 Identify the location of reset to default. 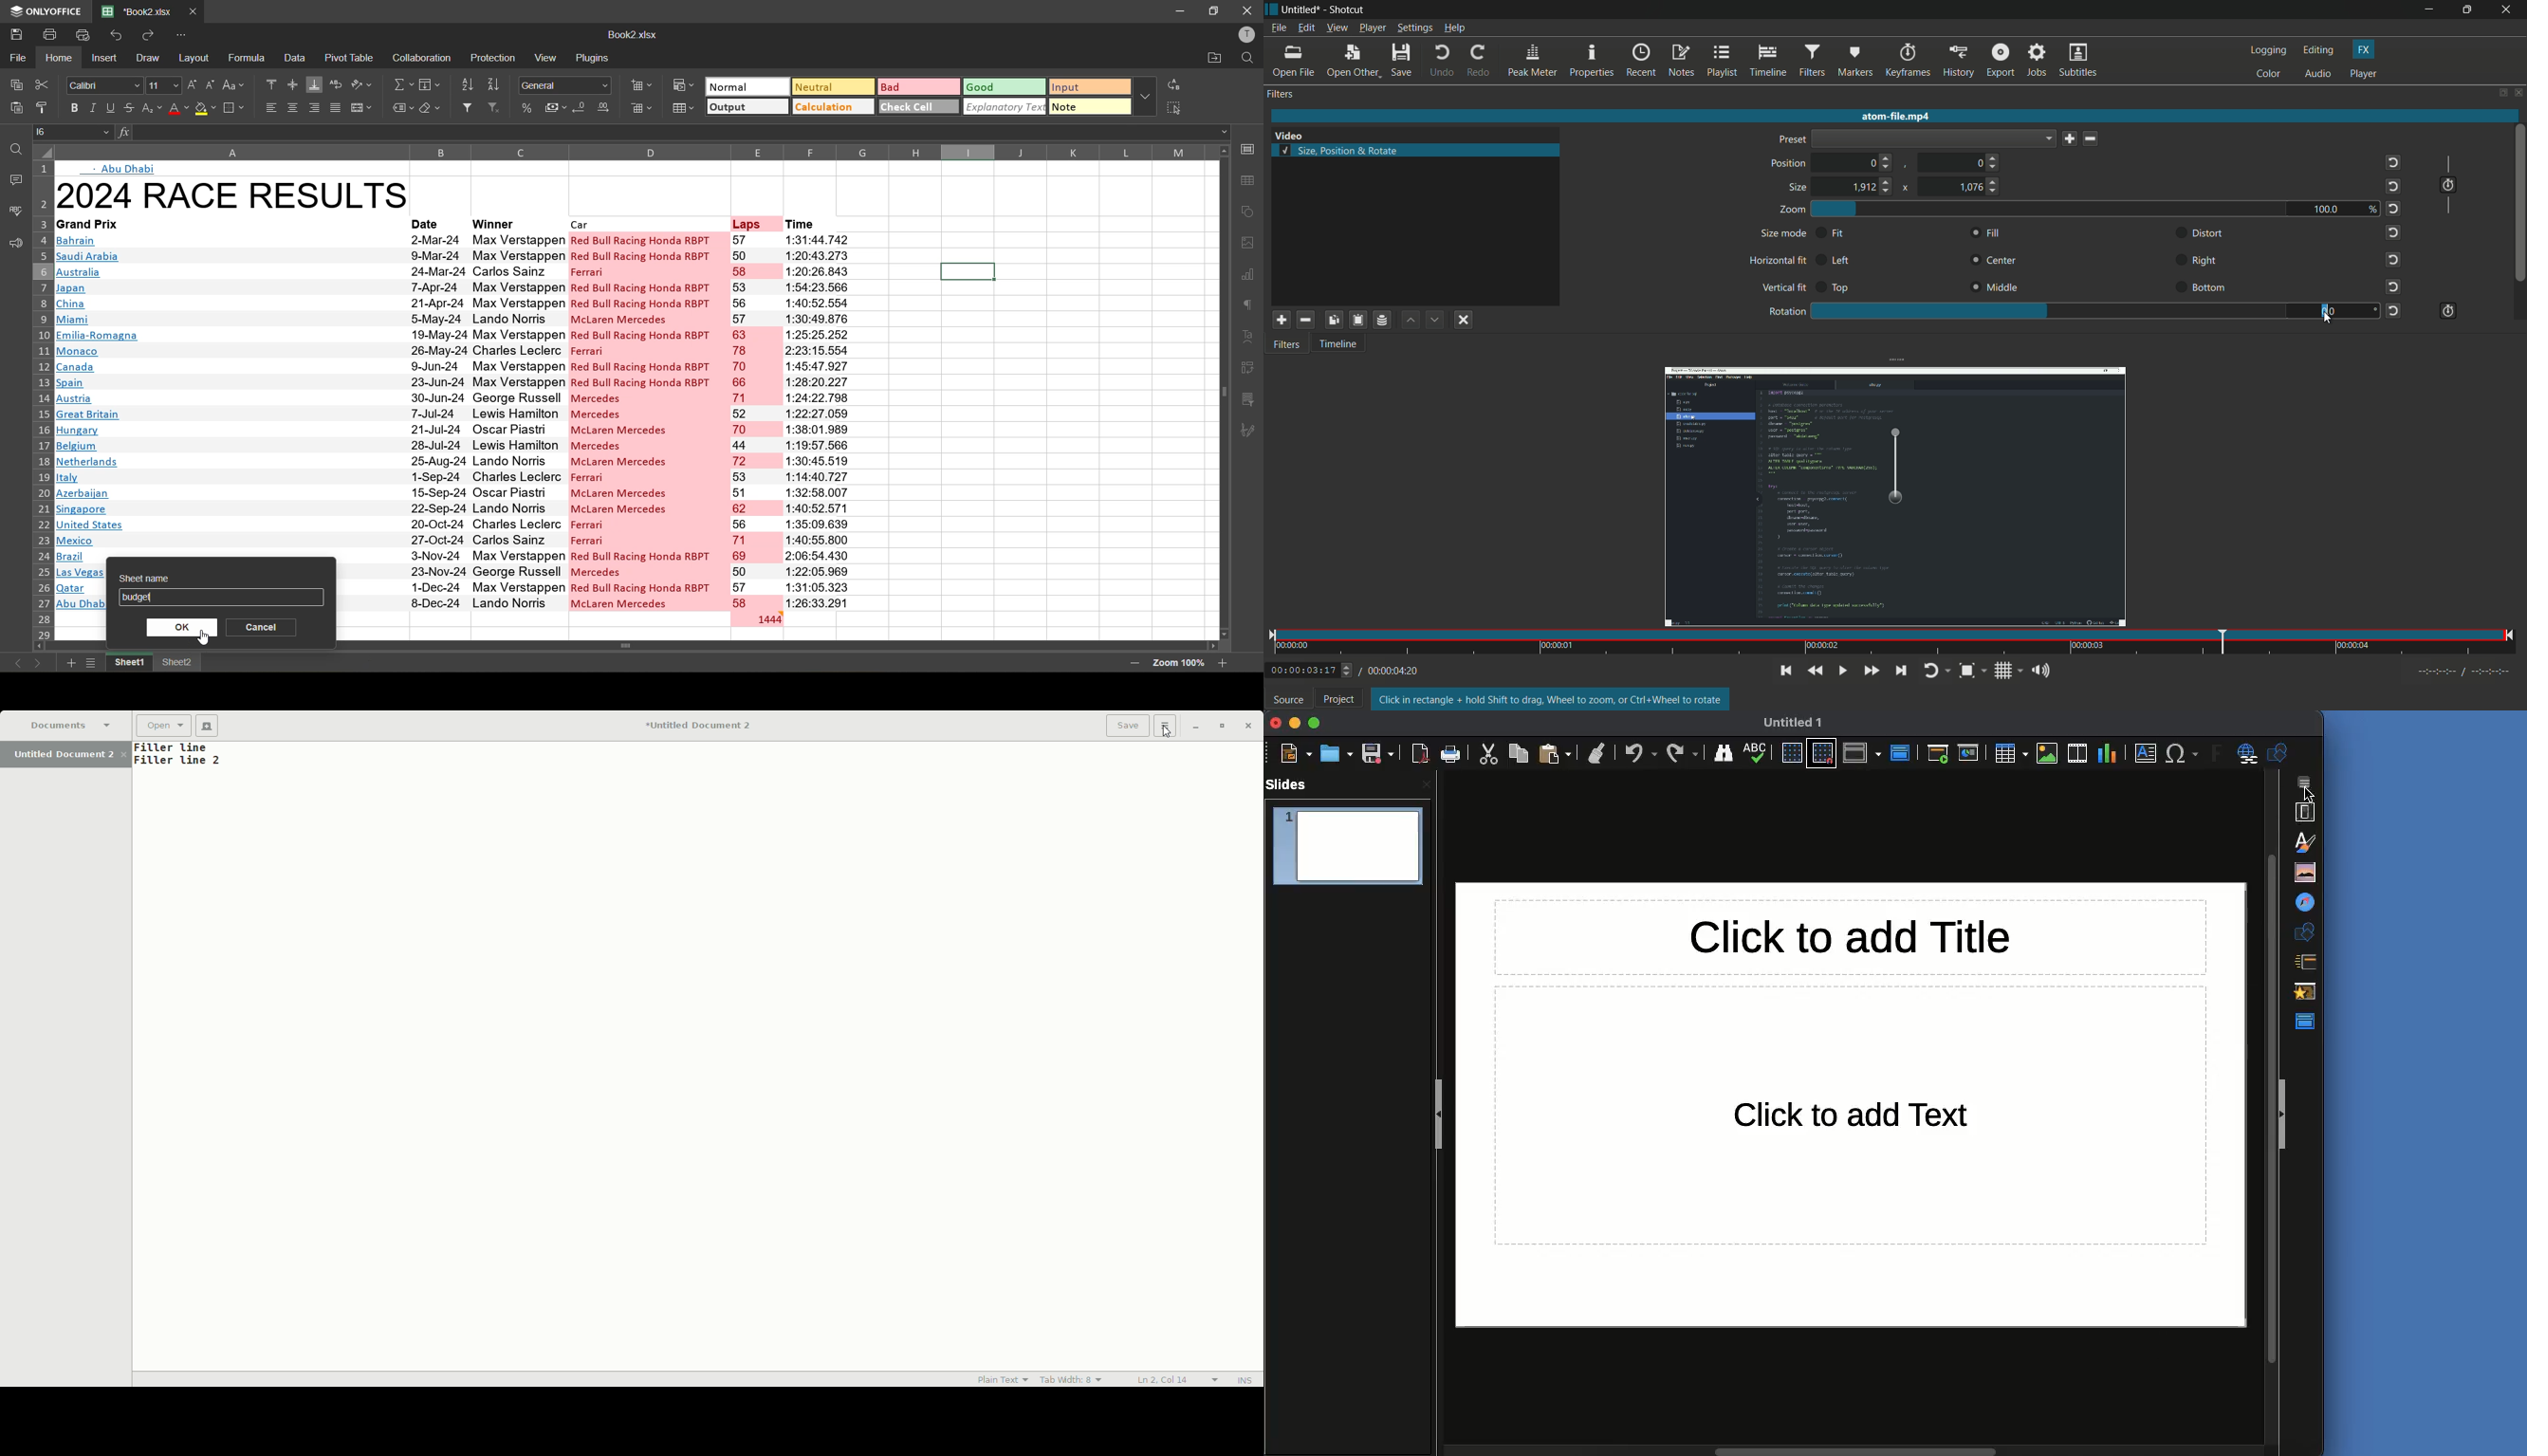
(2393, 231).